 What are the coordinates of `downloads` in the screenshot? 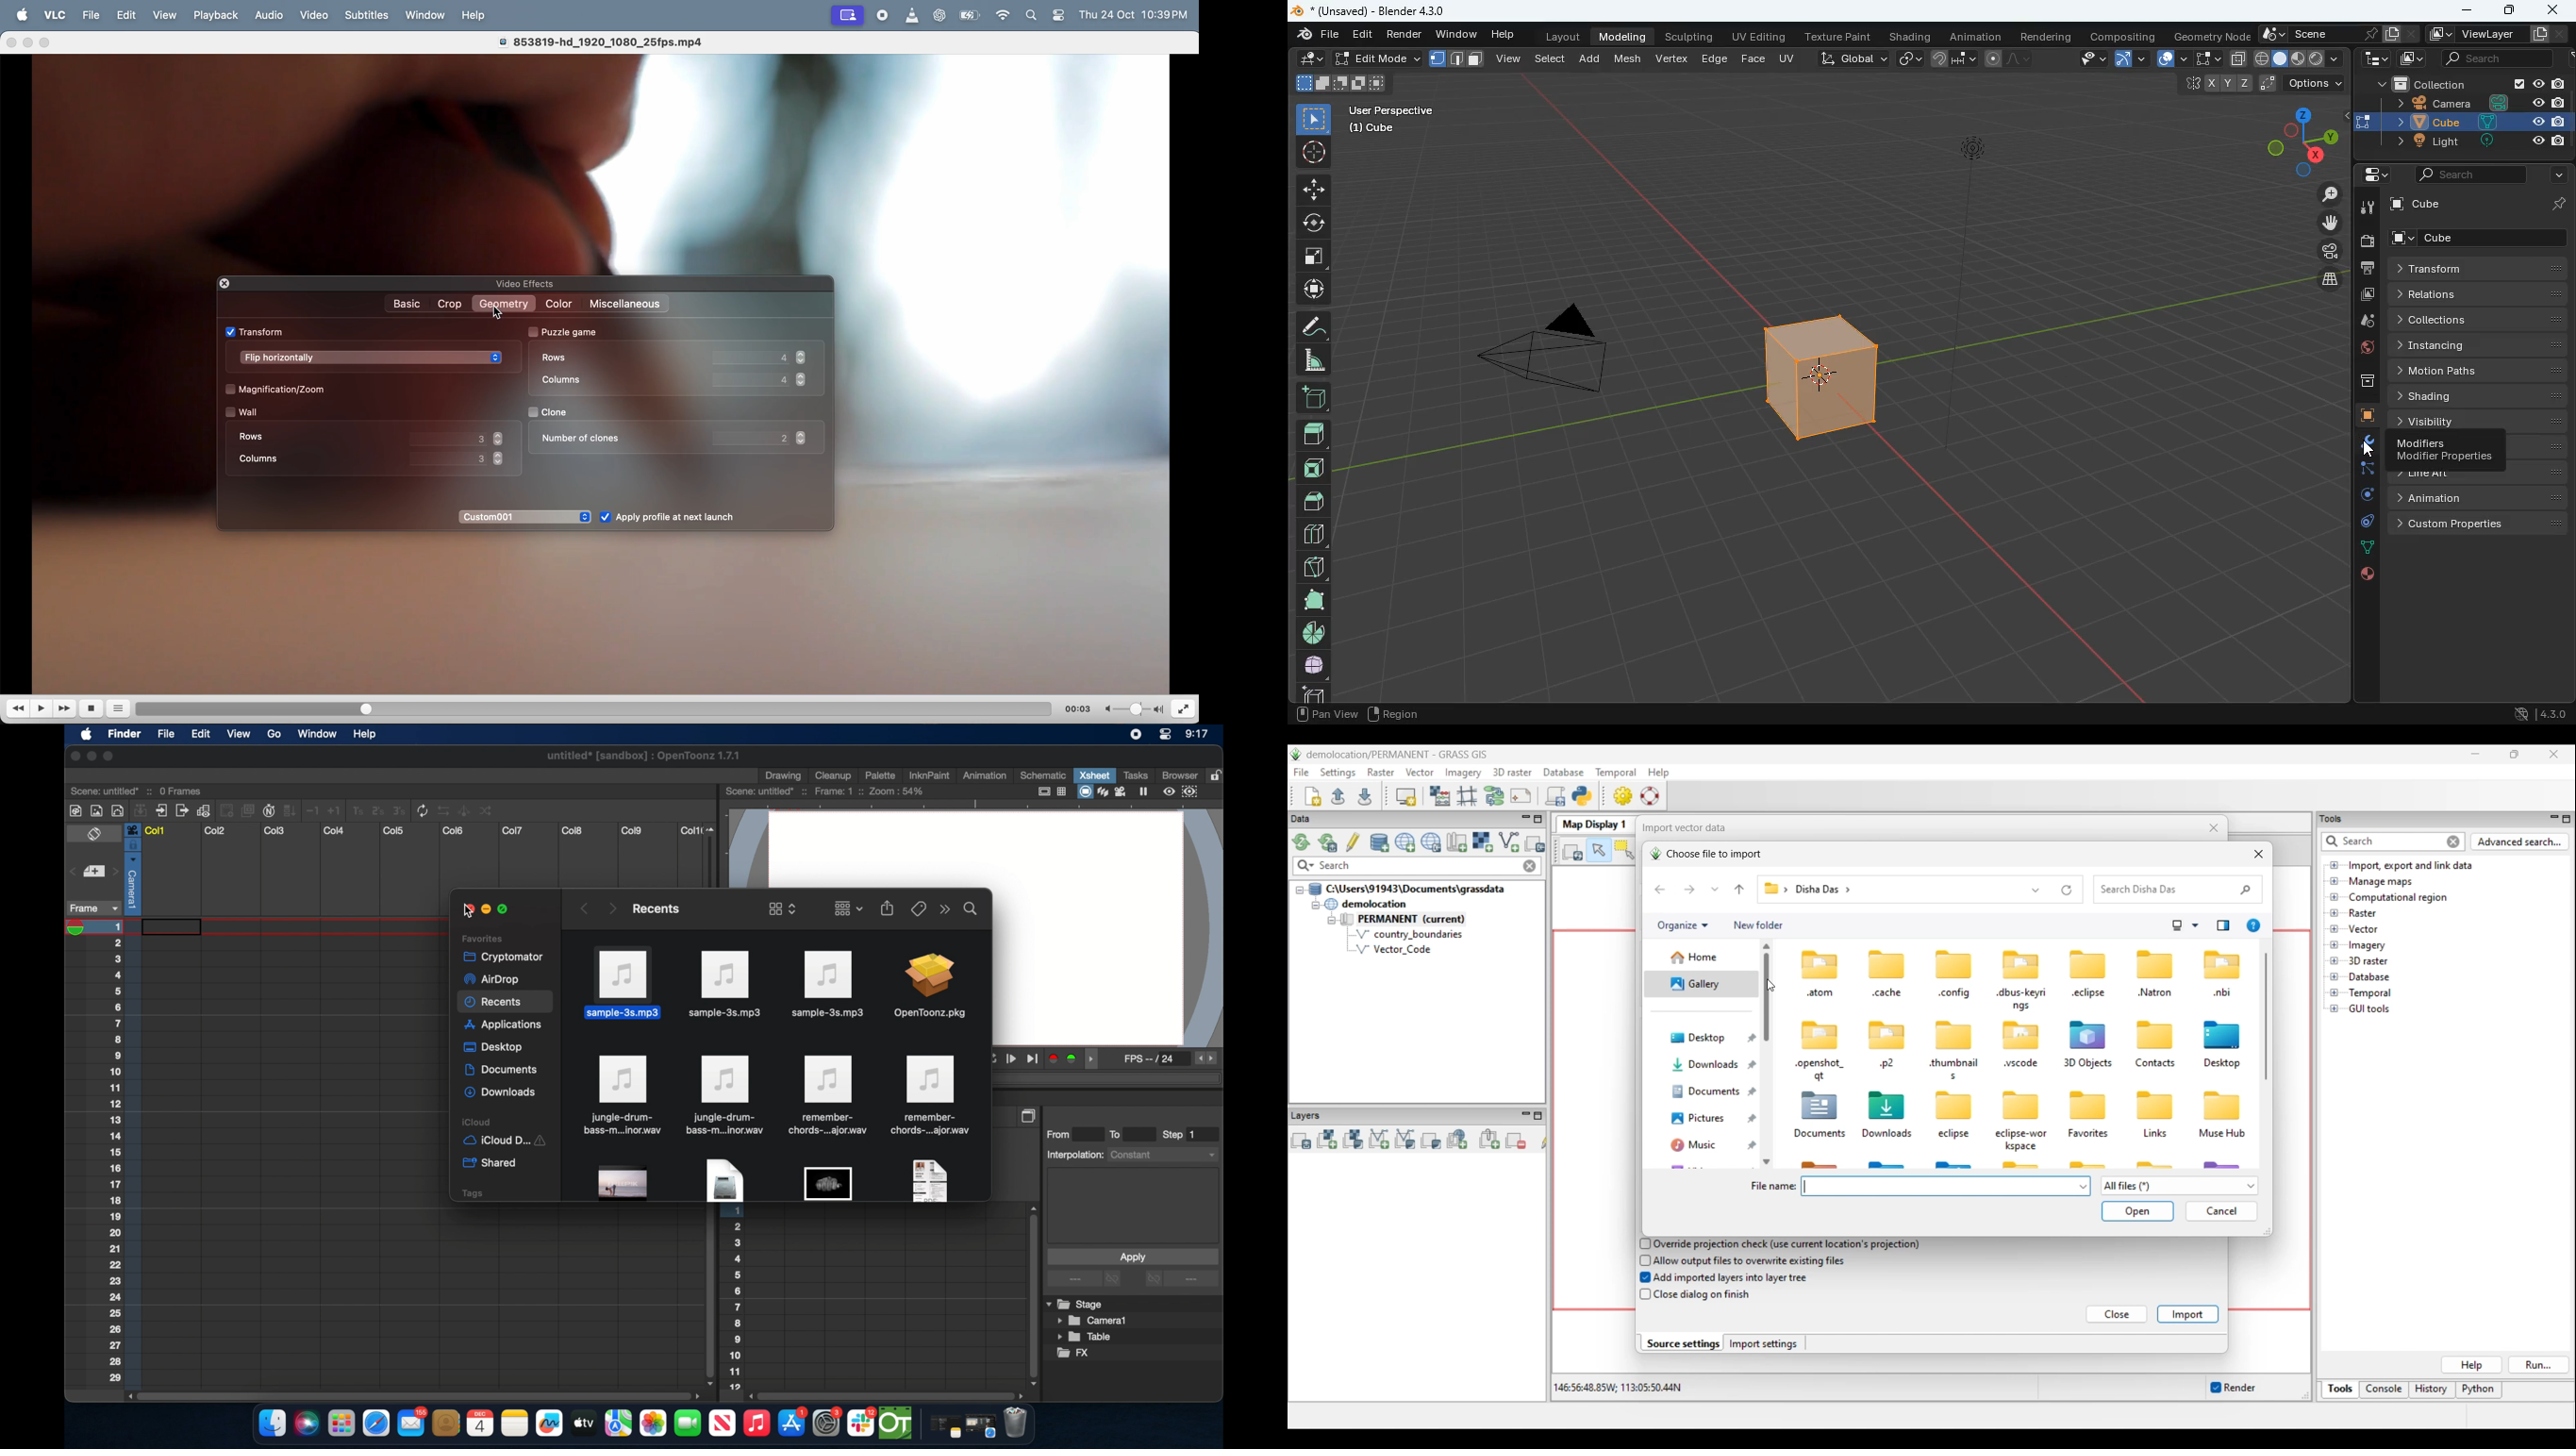 It's located at (502, 1093).